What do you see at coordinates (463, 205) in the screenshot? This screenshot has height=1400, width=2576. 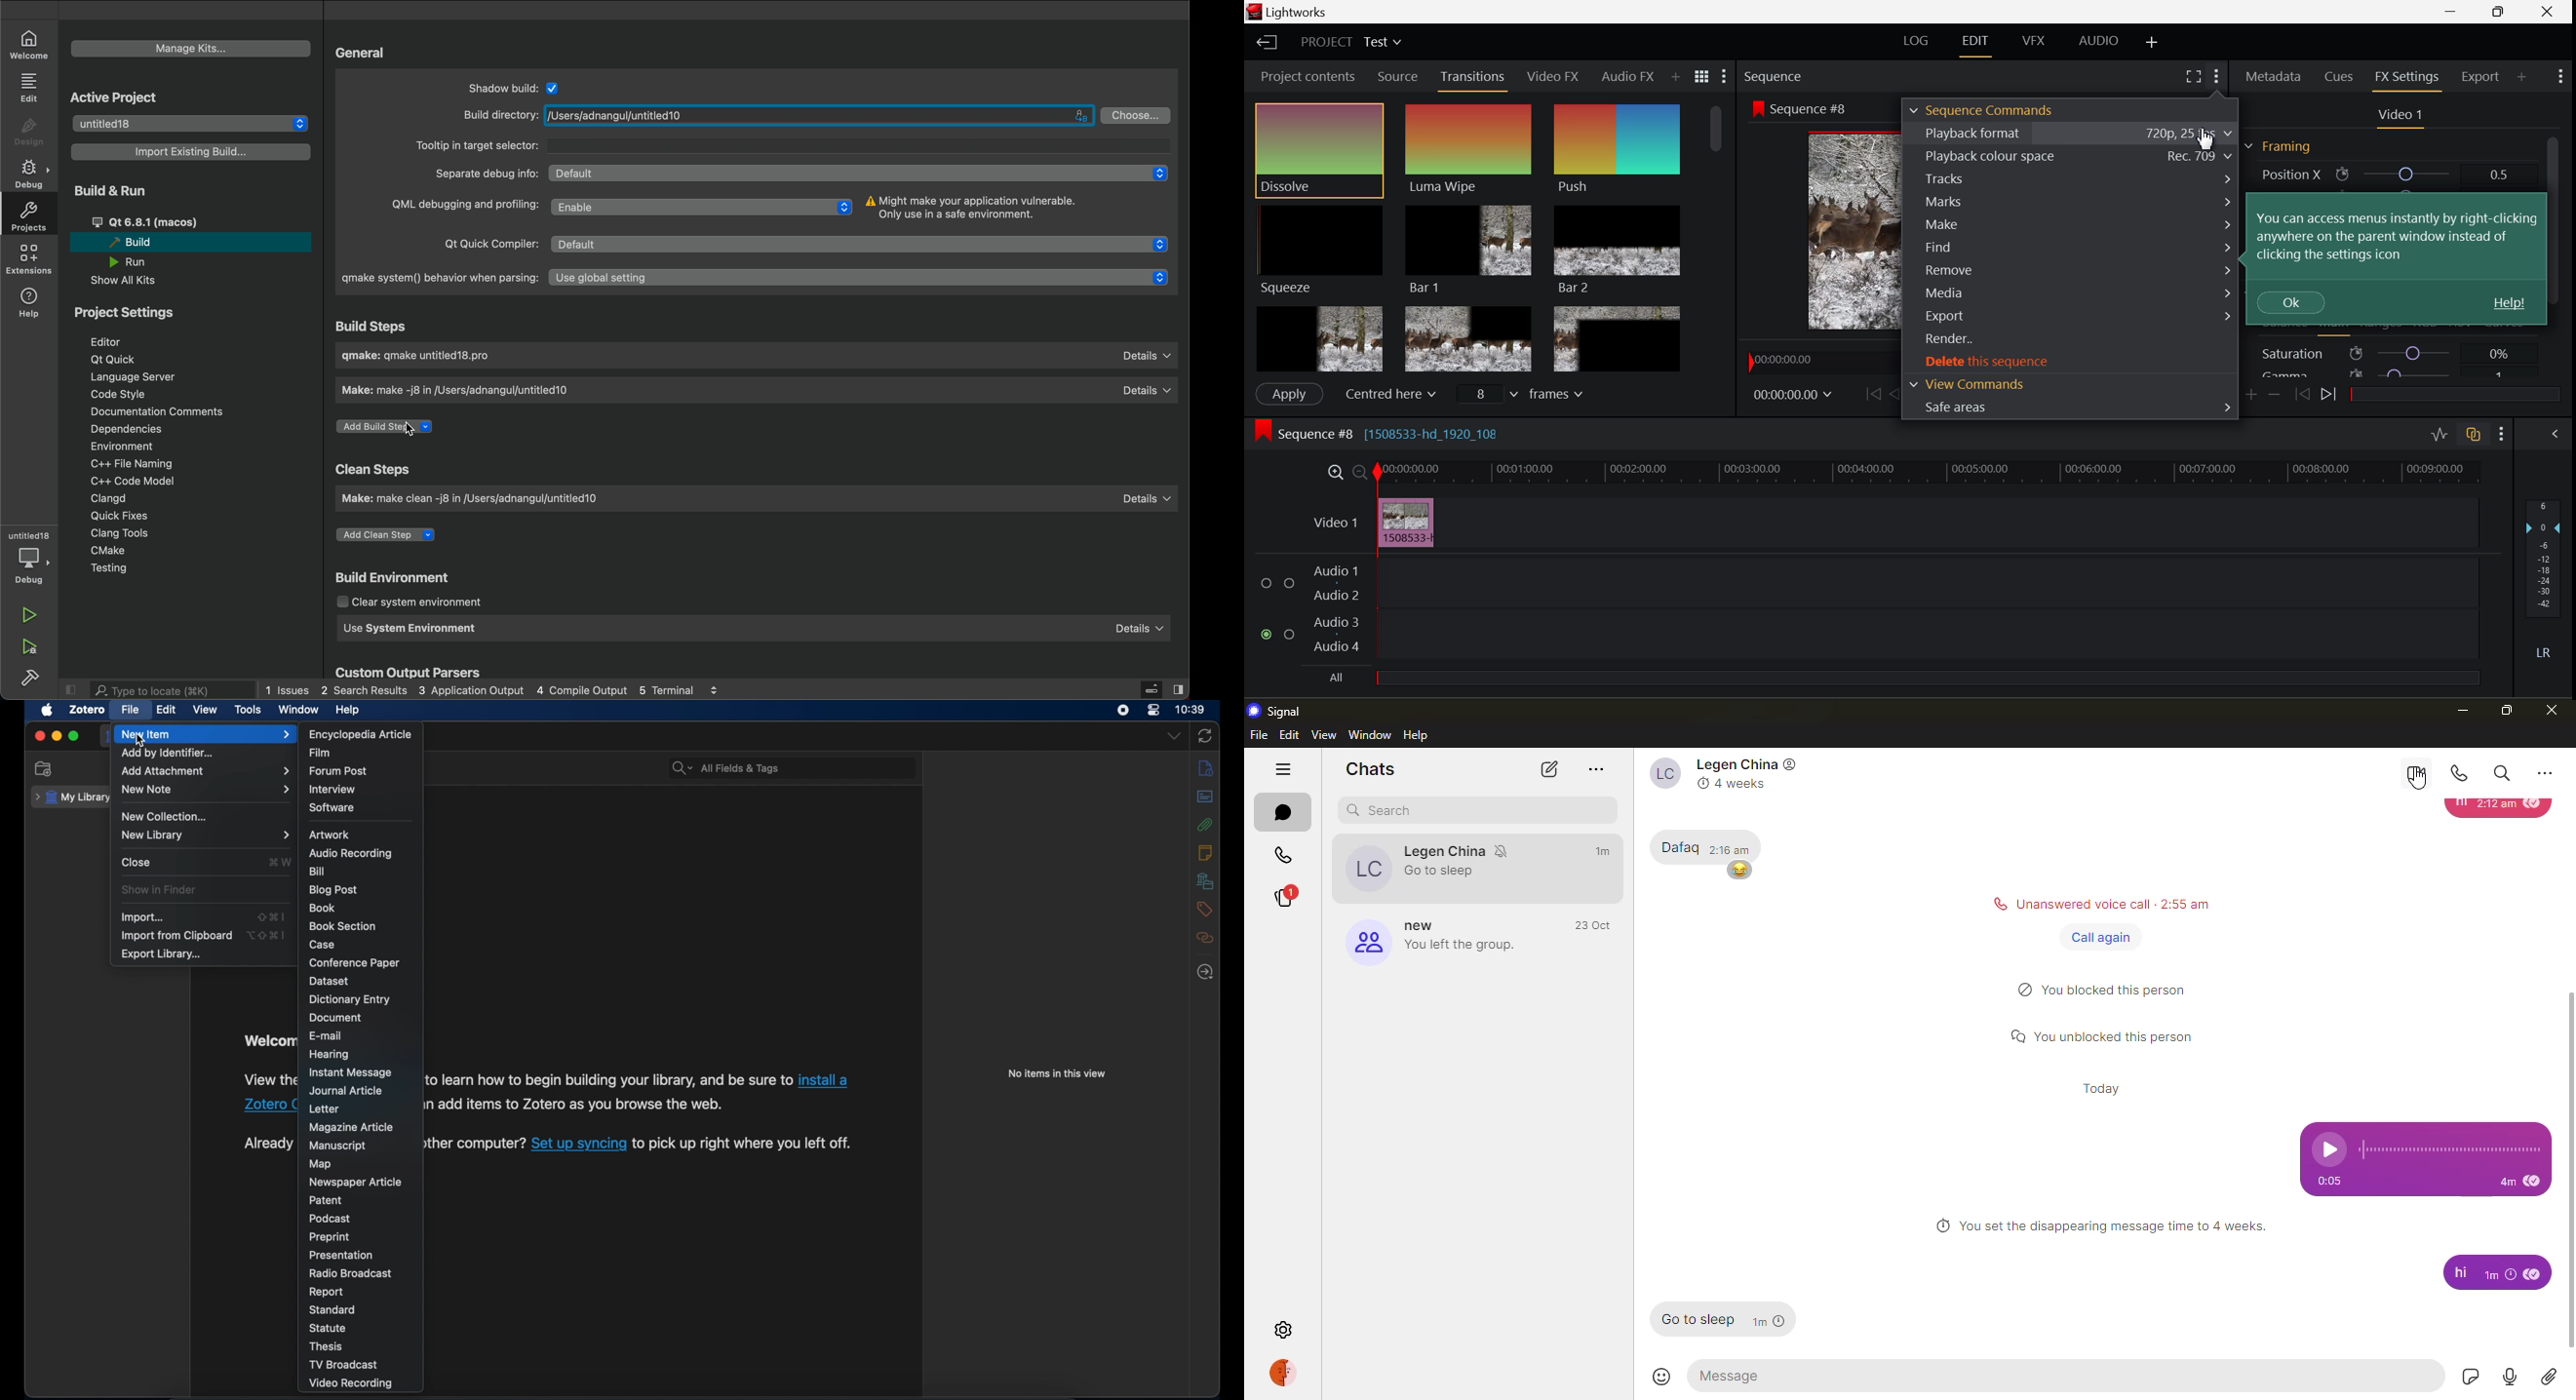 I see `QML debugging and profiling:` at bounding box center [463, 205].